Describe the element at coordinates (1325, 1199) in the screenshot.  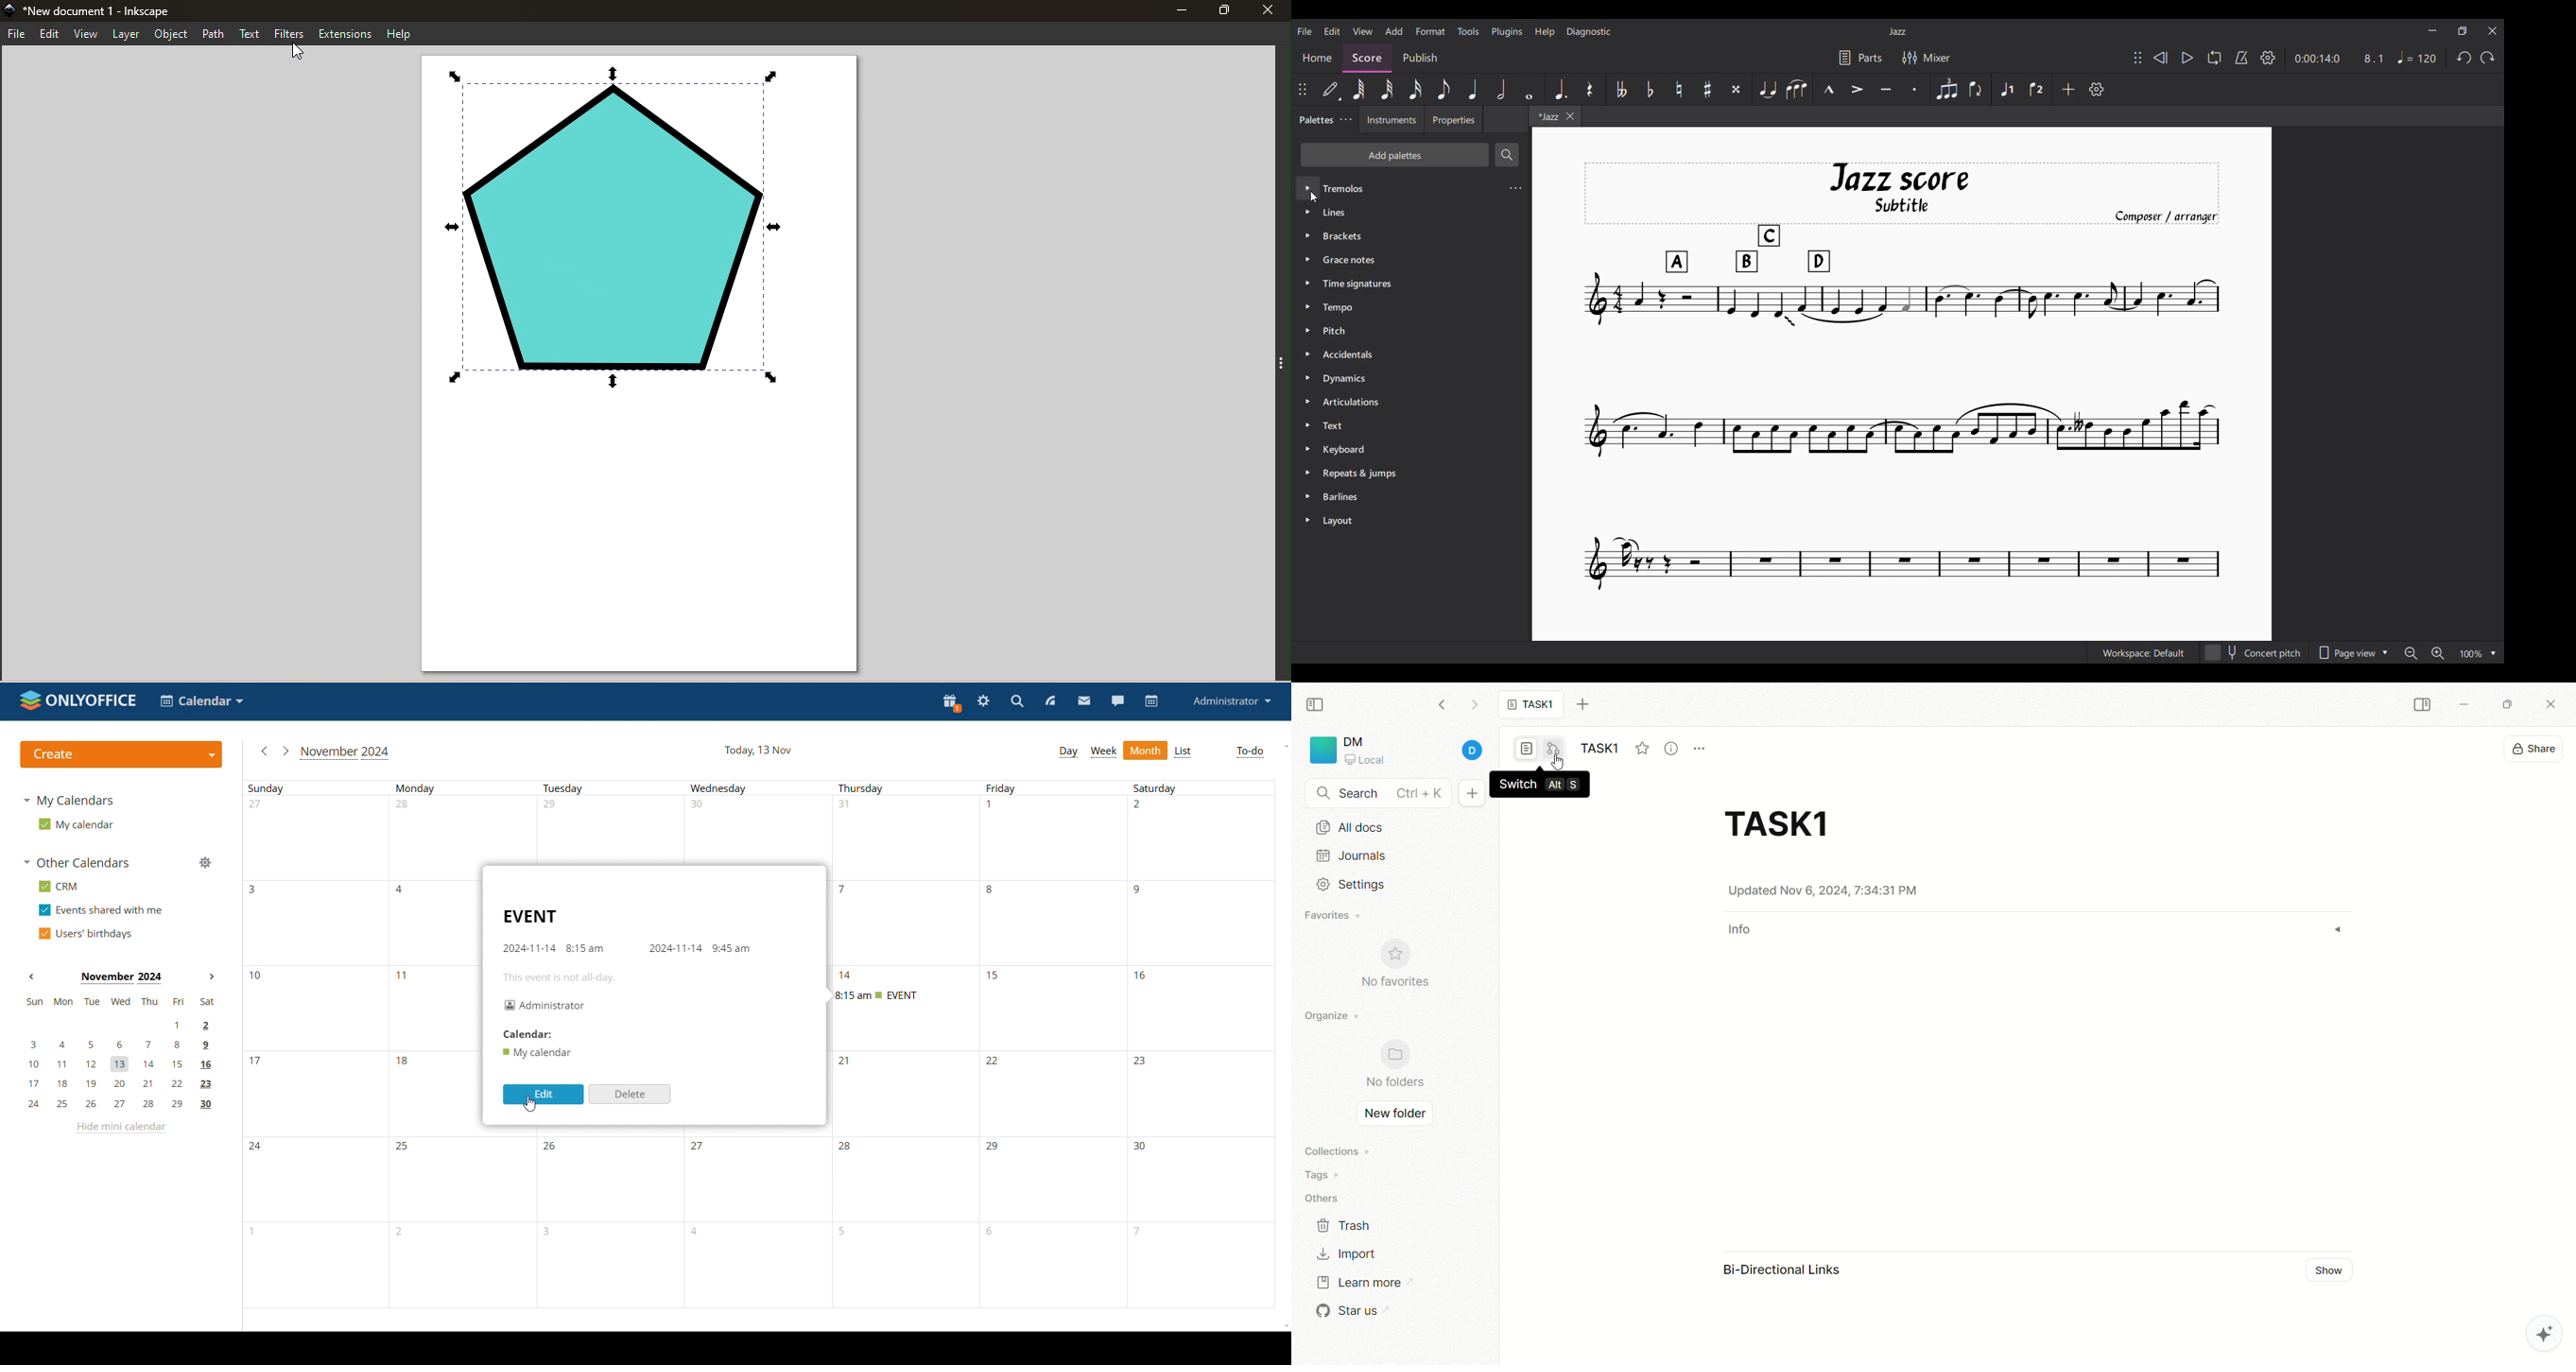
I see `others` at that location.